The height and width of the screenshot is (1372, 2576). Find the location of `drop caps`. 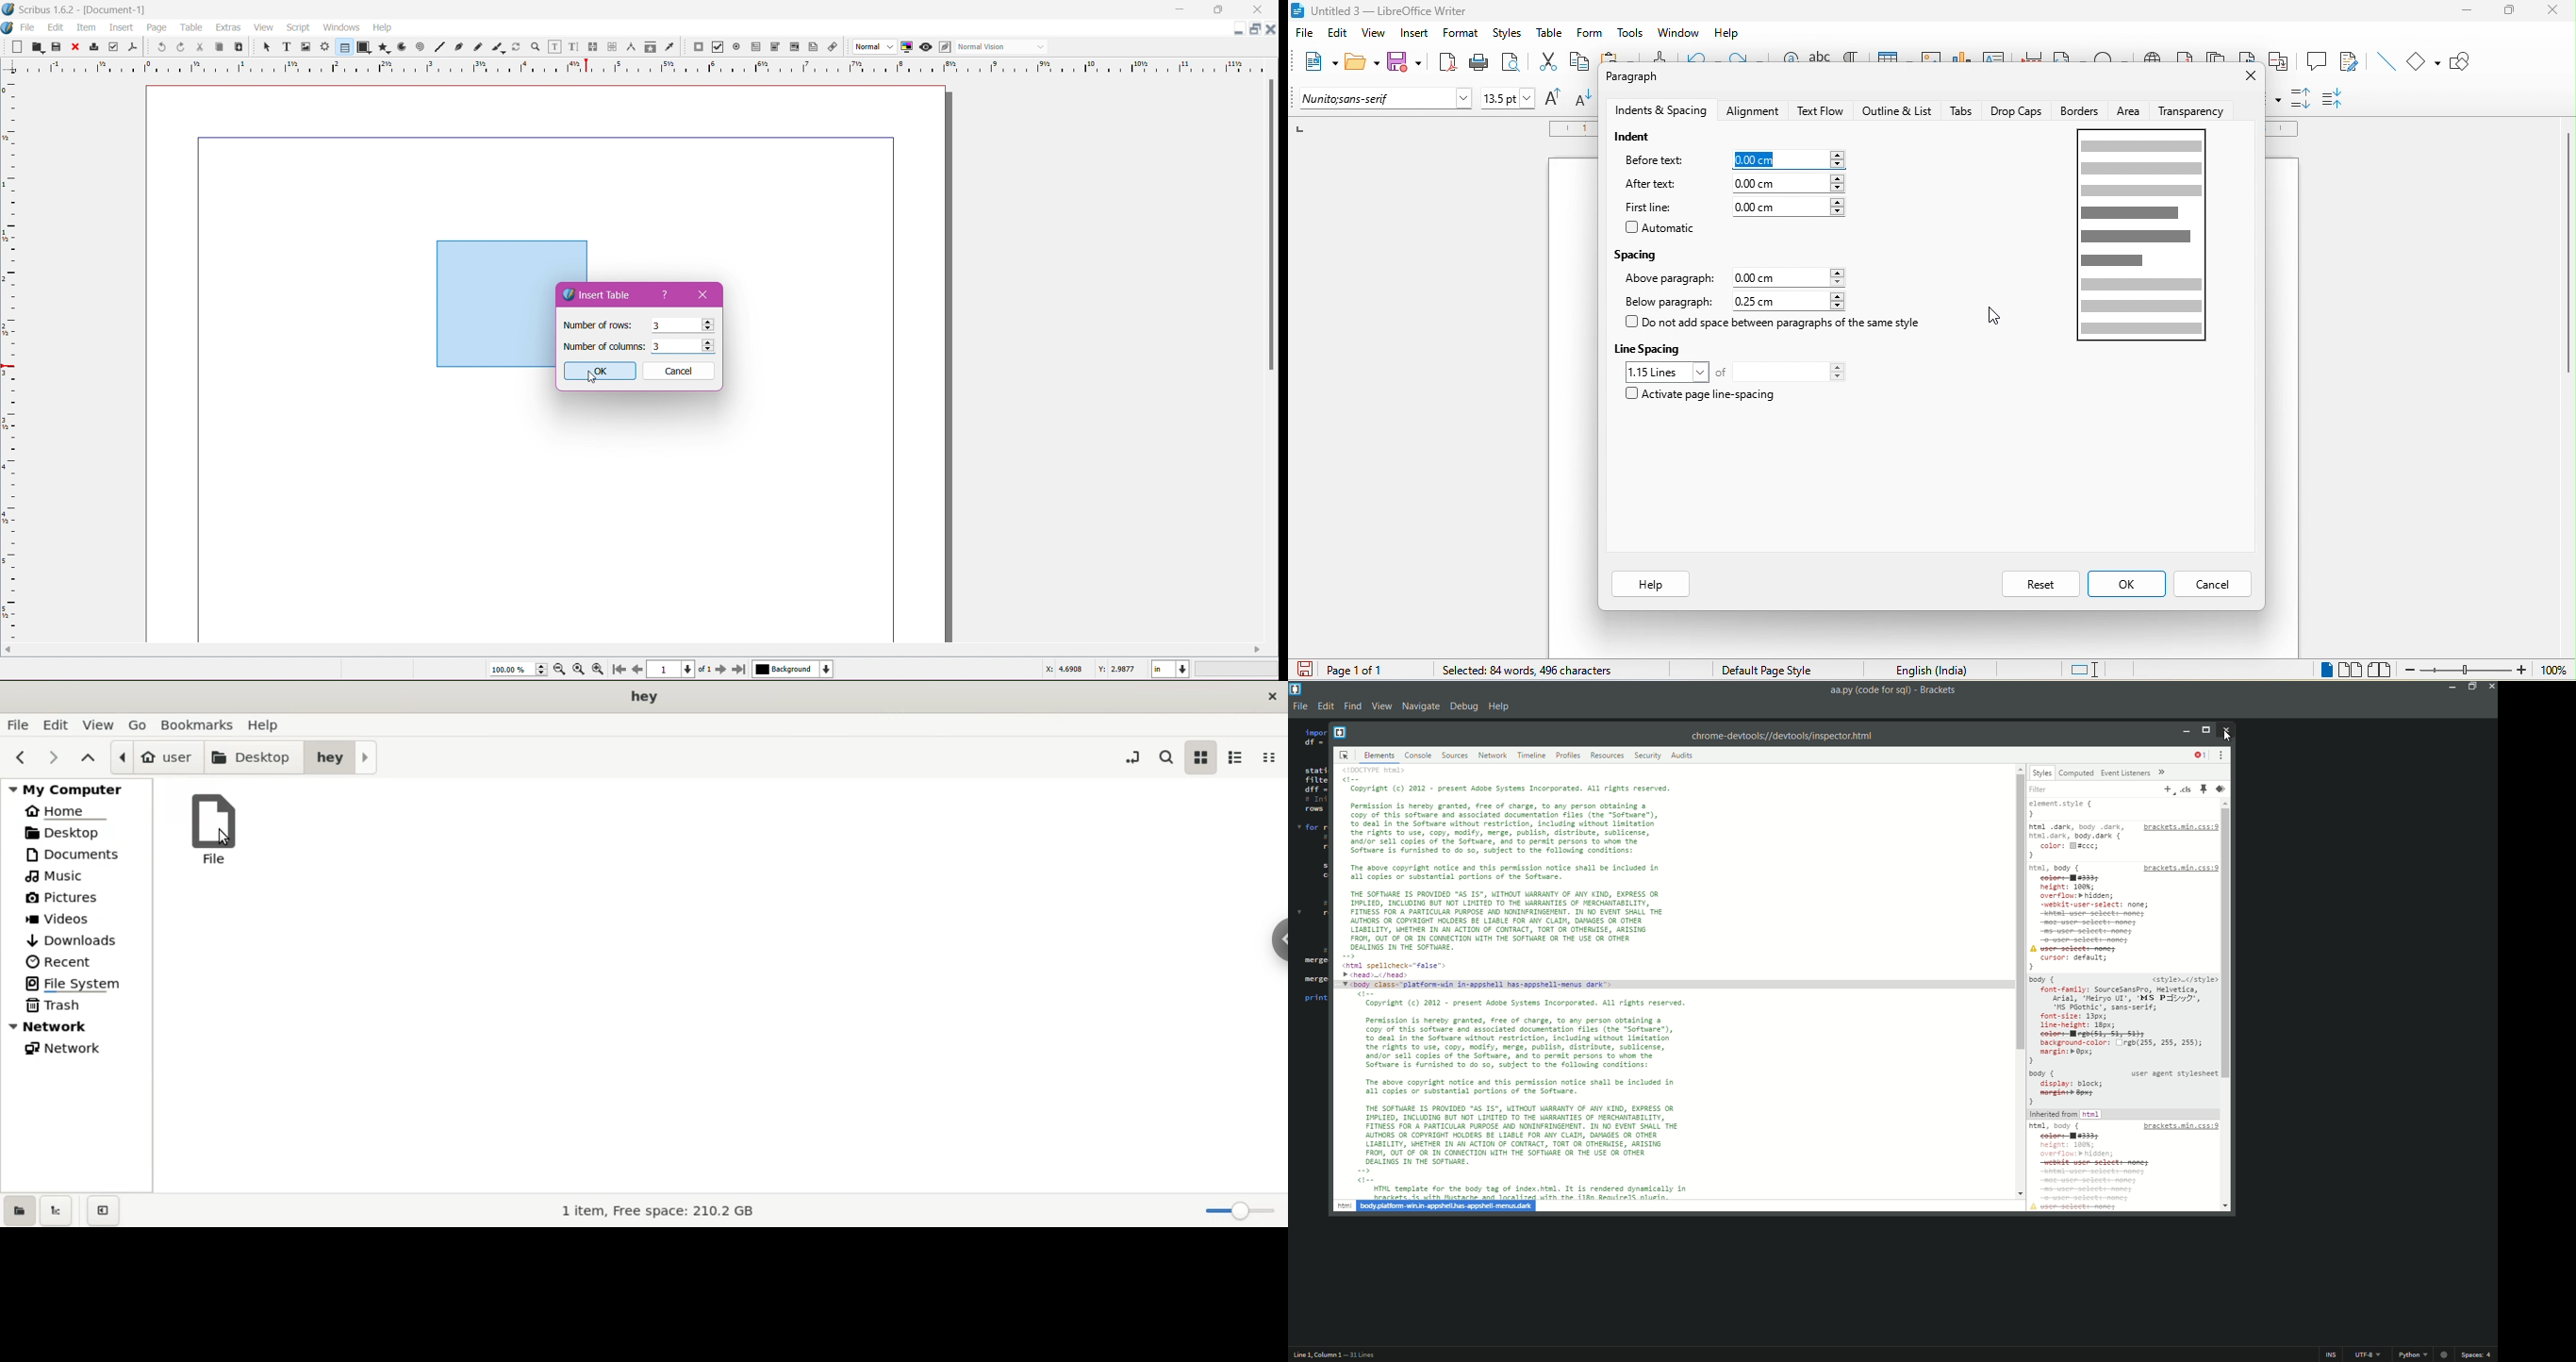

drop caps is located at coordinates (2015, 110).